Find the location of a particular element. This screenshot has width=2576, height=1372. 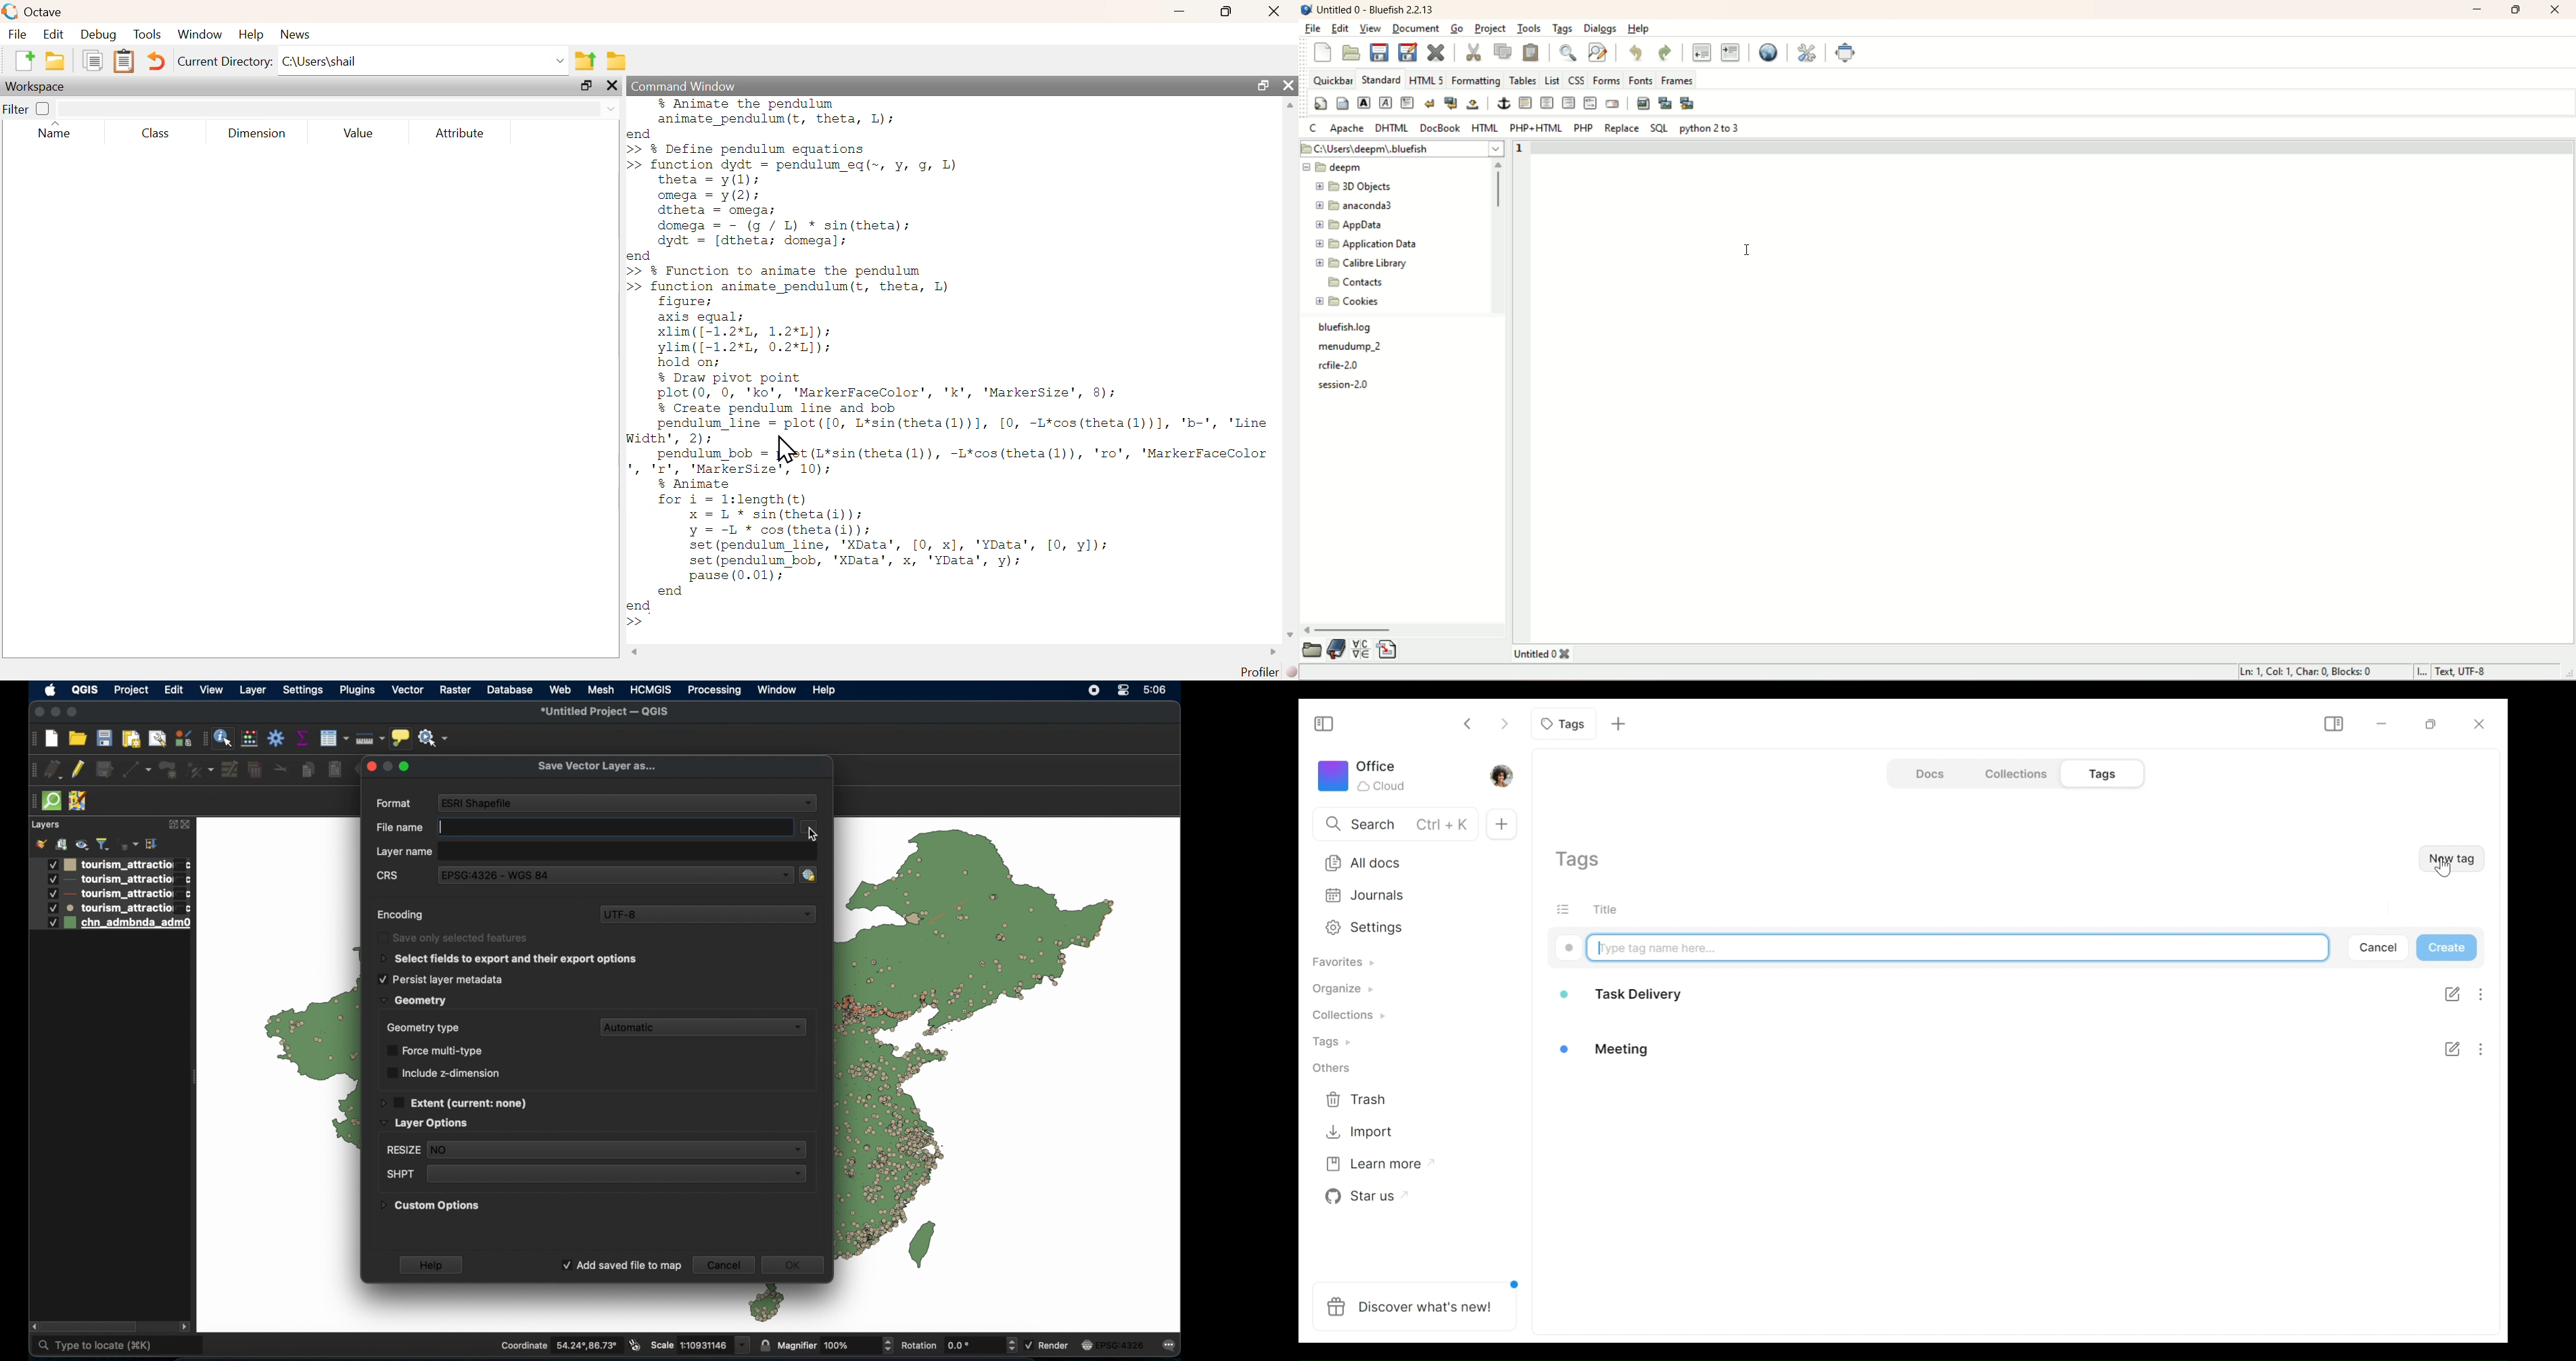

style manager is located at coordinates (182, 737).